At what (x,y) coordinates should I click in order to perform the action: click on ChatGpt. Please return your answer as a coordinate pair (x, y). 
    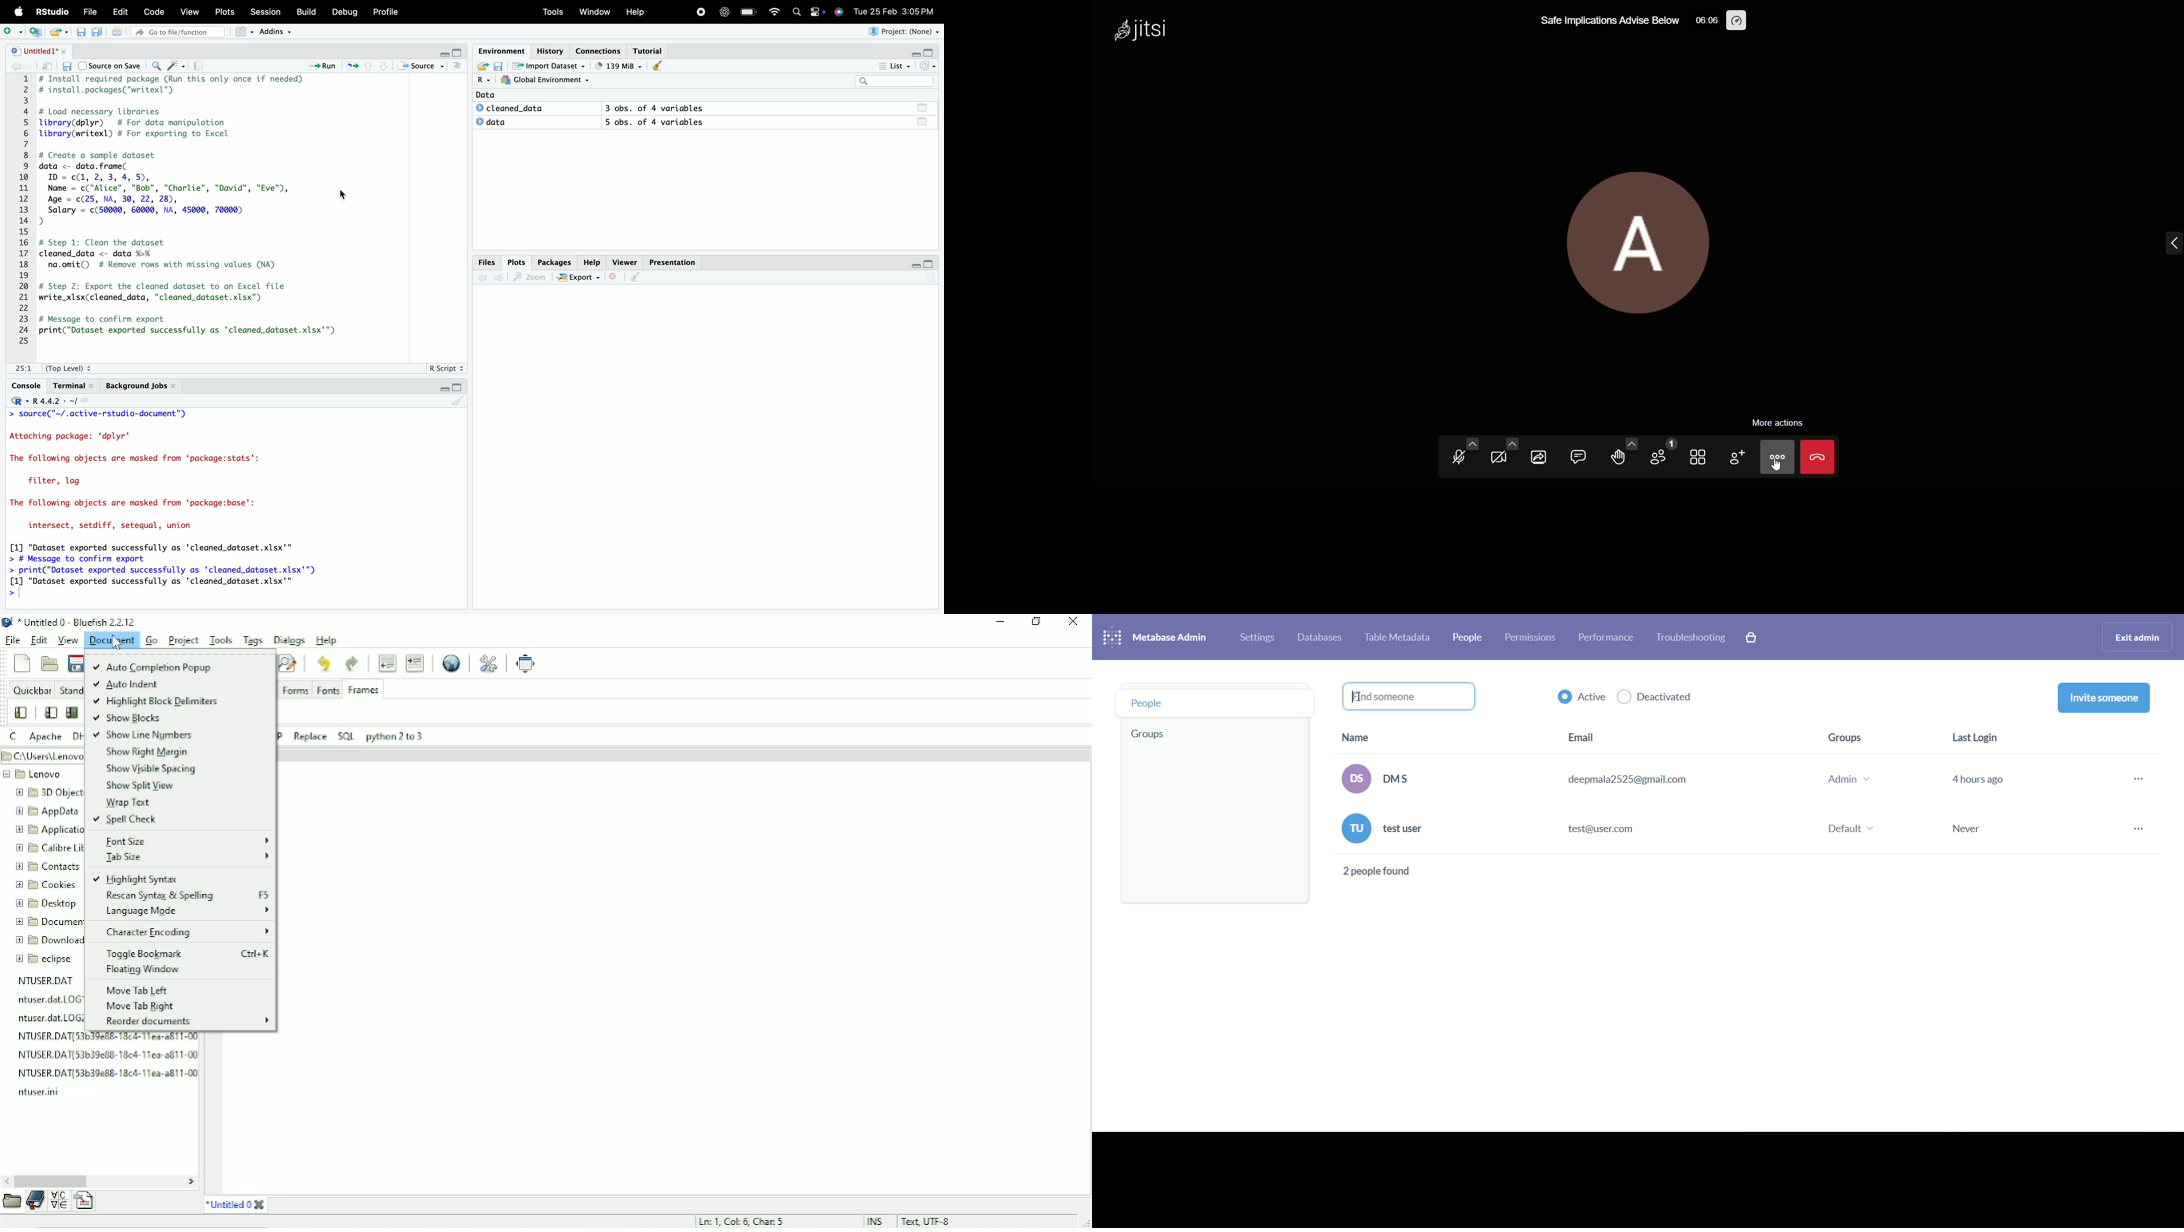
    Looking at the image, I should click on (724, 10).